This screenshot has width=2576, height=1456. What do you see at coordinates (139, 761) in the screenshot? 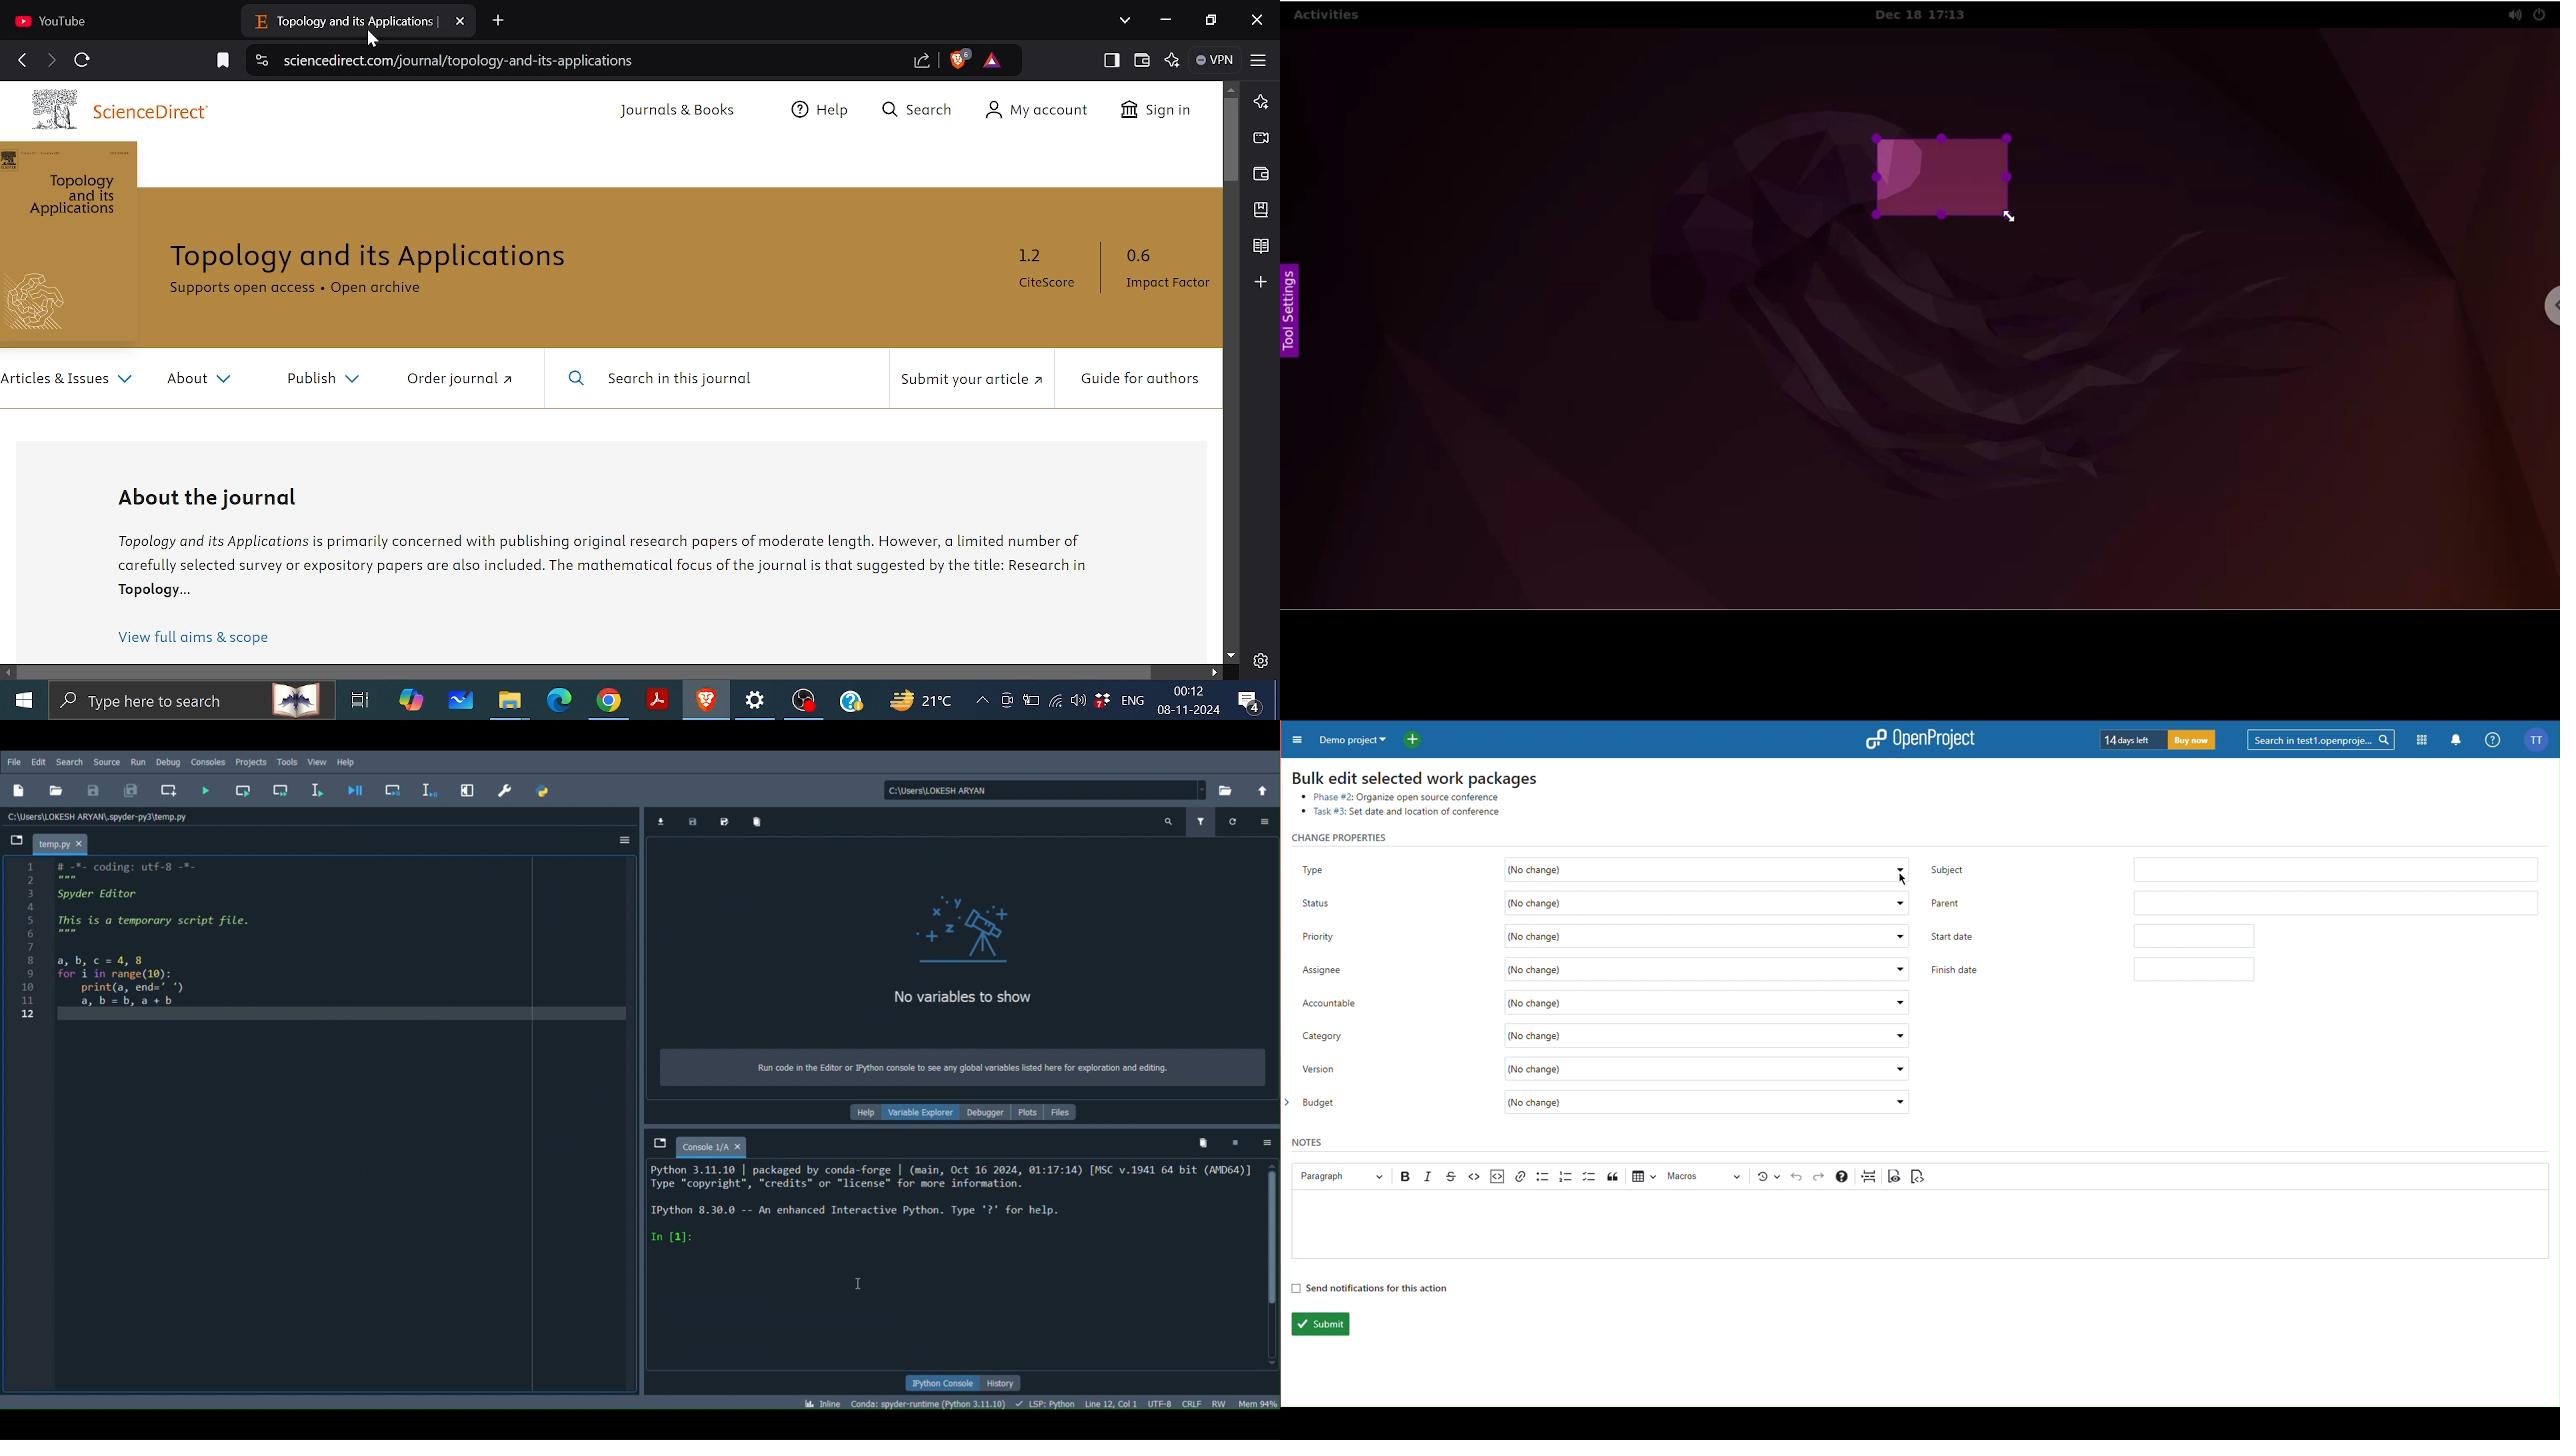
I see `Run` at bounding box center [139, 761].